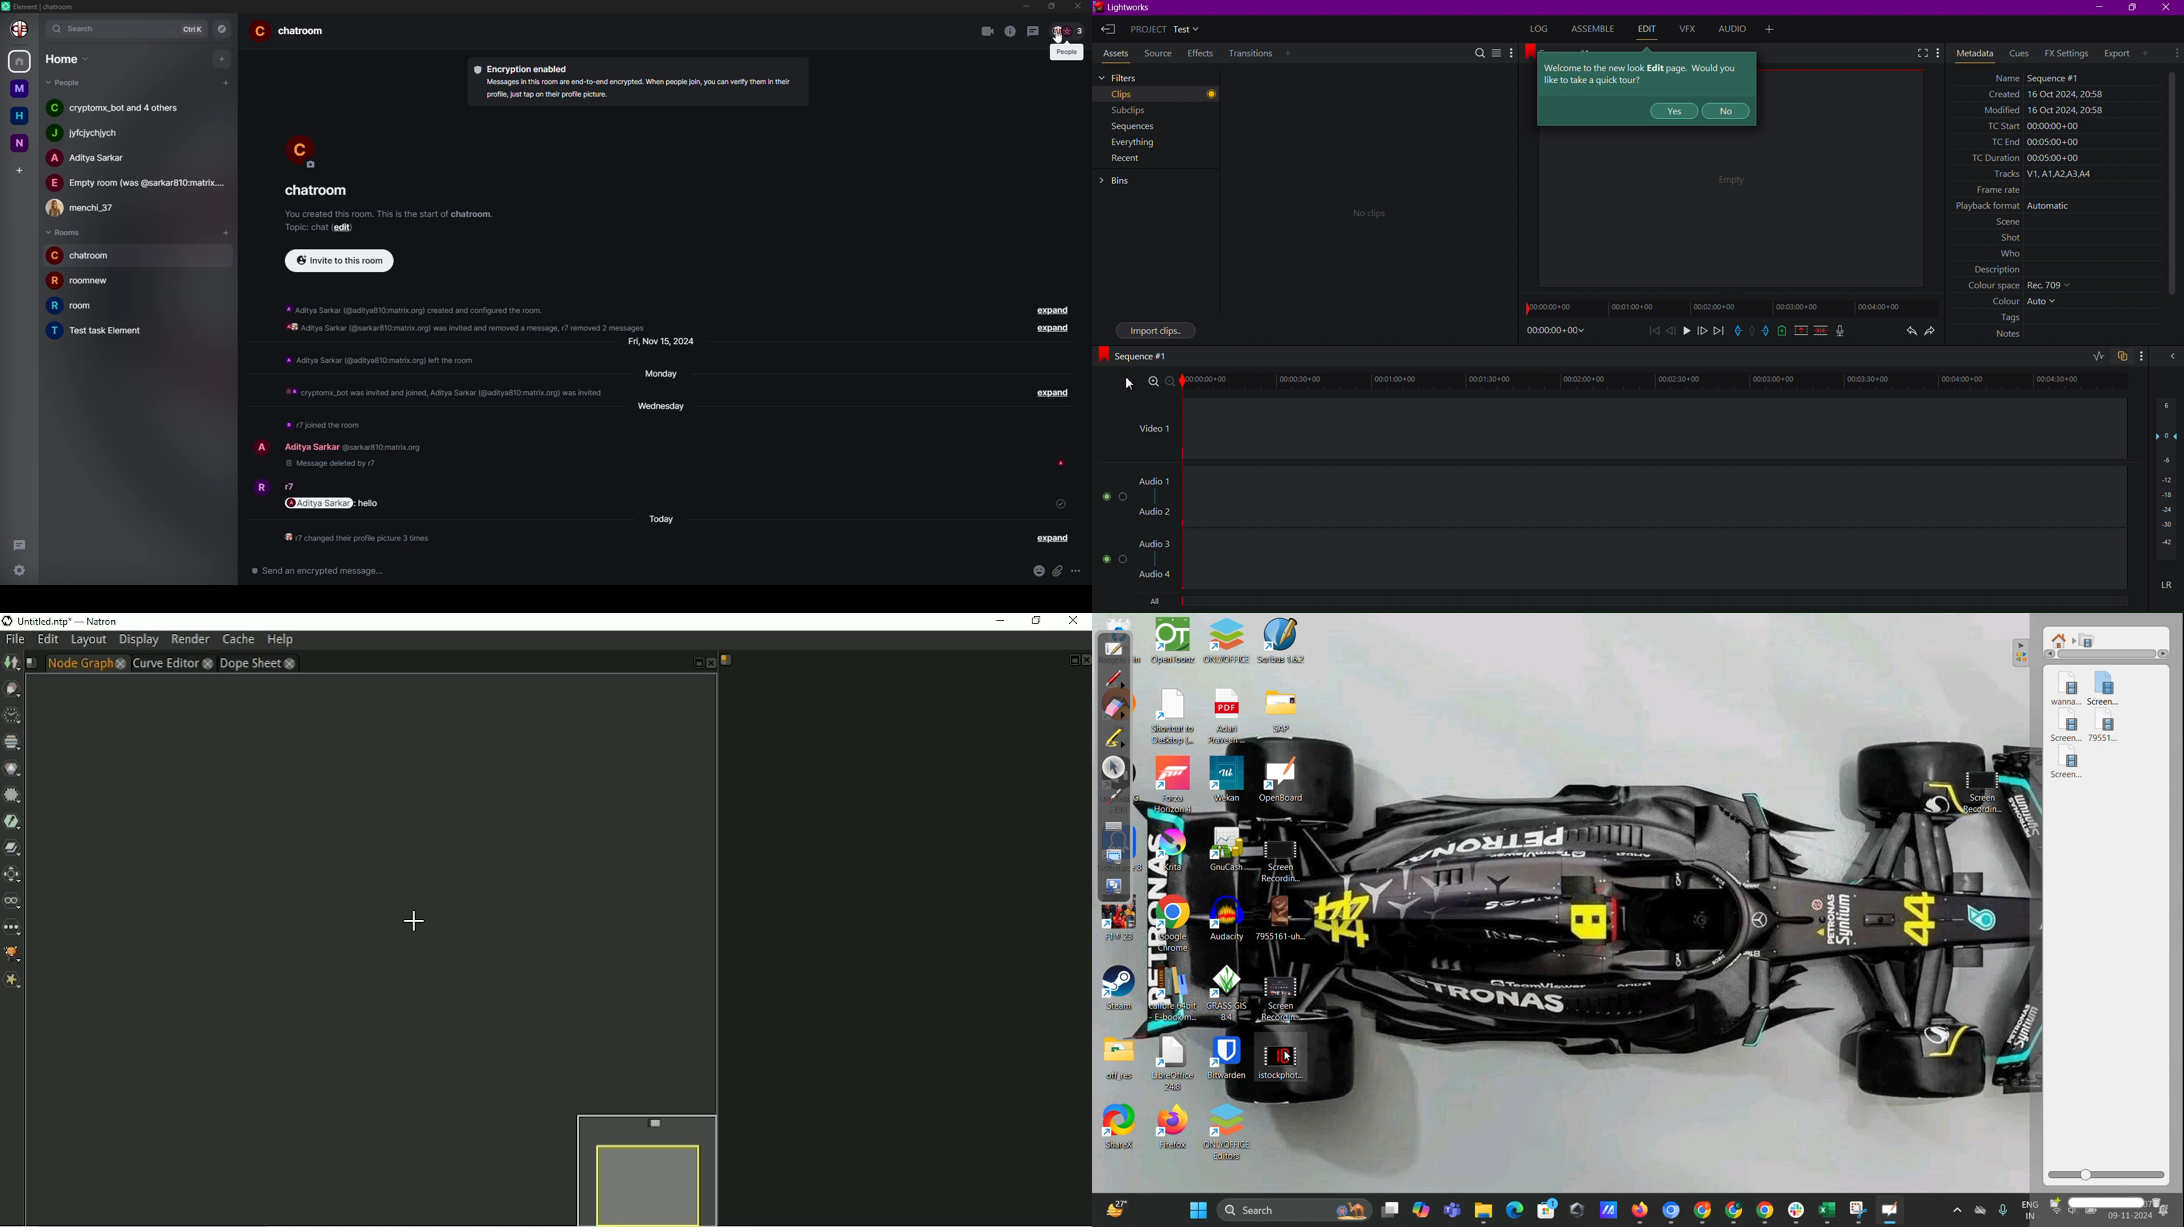 The height and width of the screenshot is (1232, 2184). Describe the element at coordinates (1112, 856) in the screenshot. I see `capture part of screen` at that location.